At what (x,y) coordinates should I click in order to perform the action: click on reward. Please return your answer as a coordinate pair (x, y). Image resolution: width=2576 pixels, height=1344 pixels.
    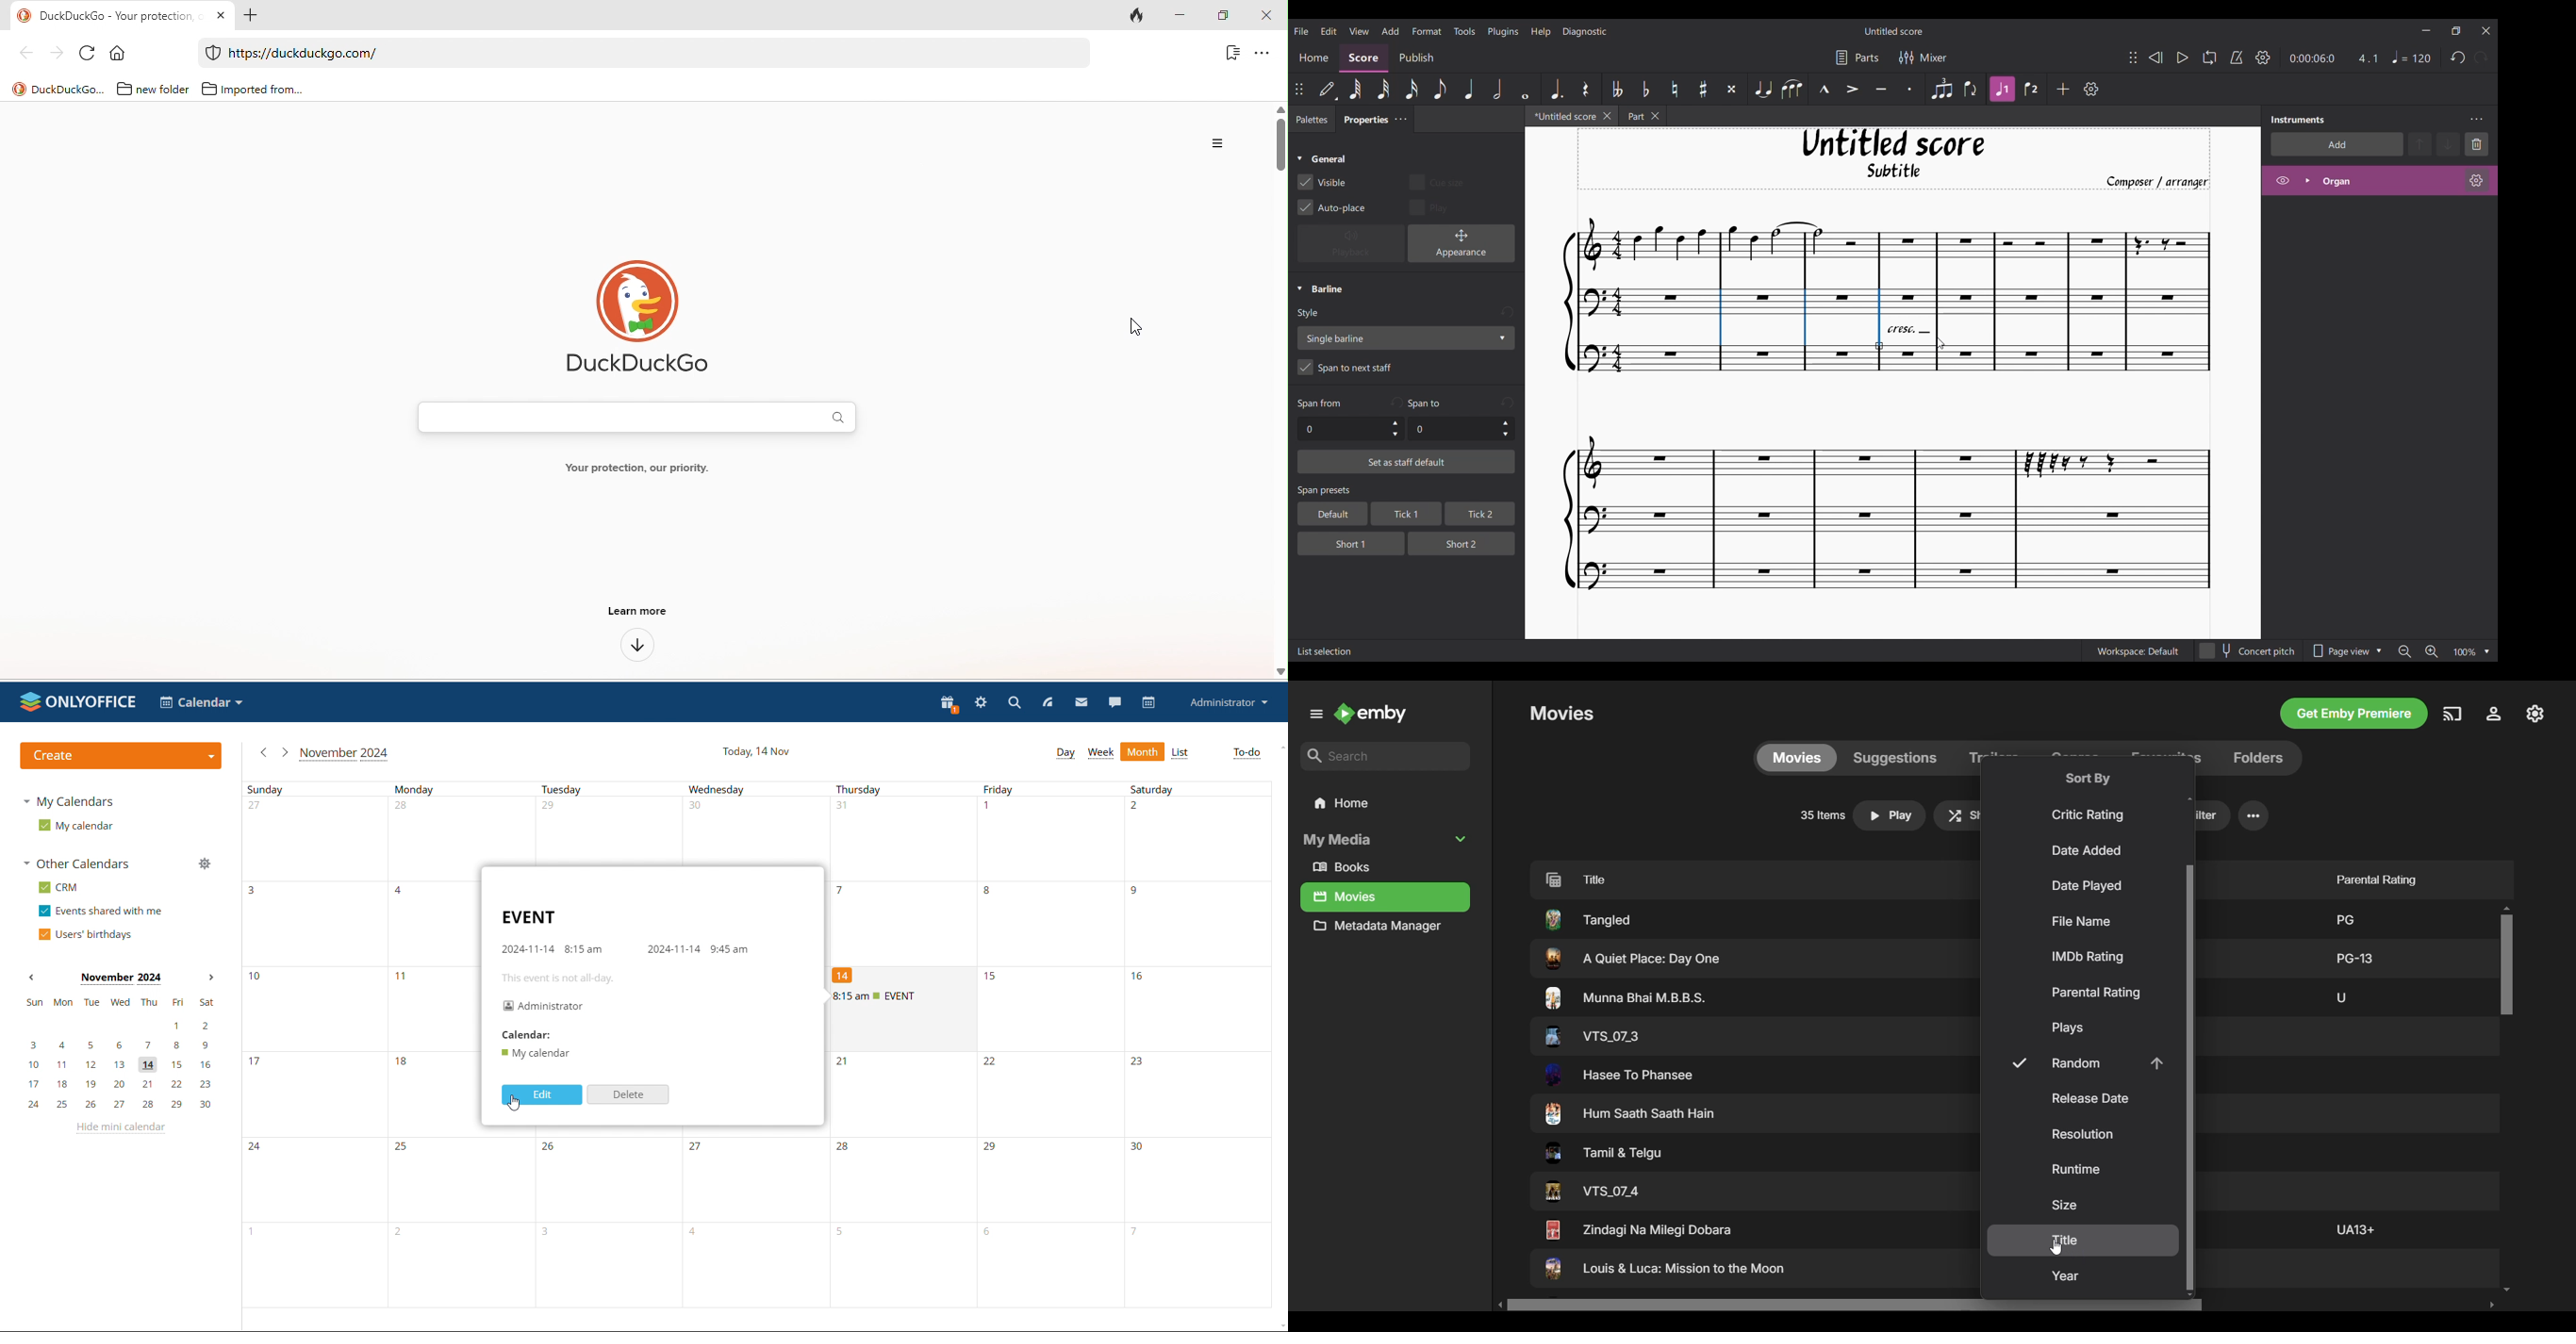
    Looking at the image, I should click on (949, 704).